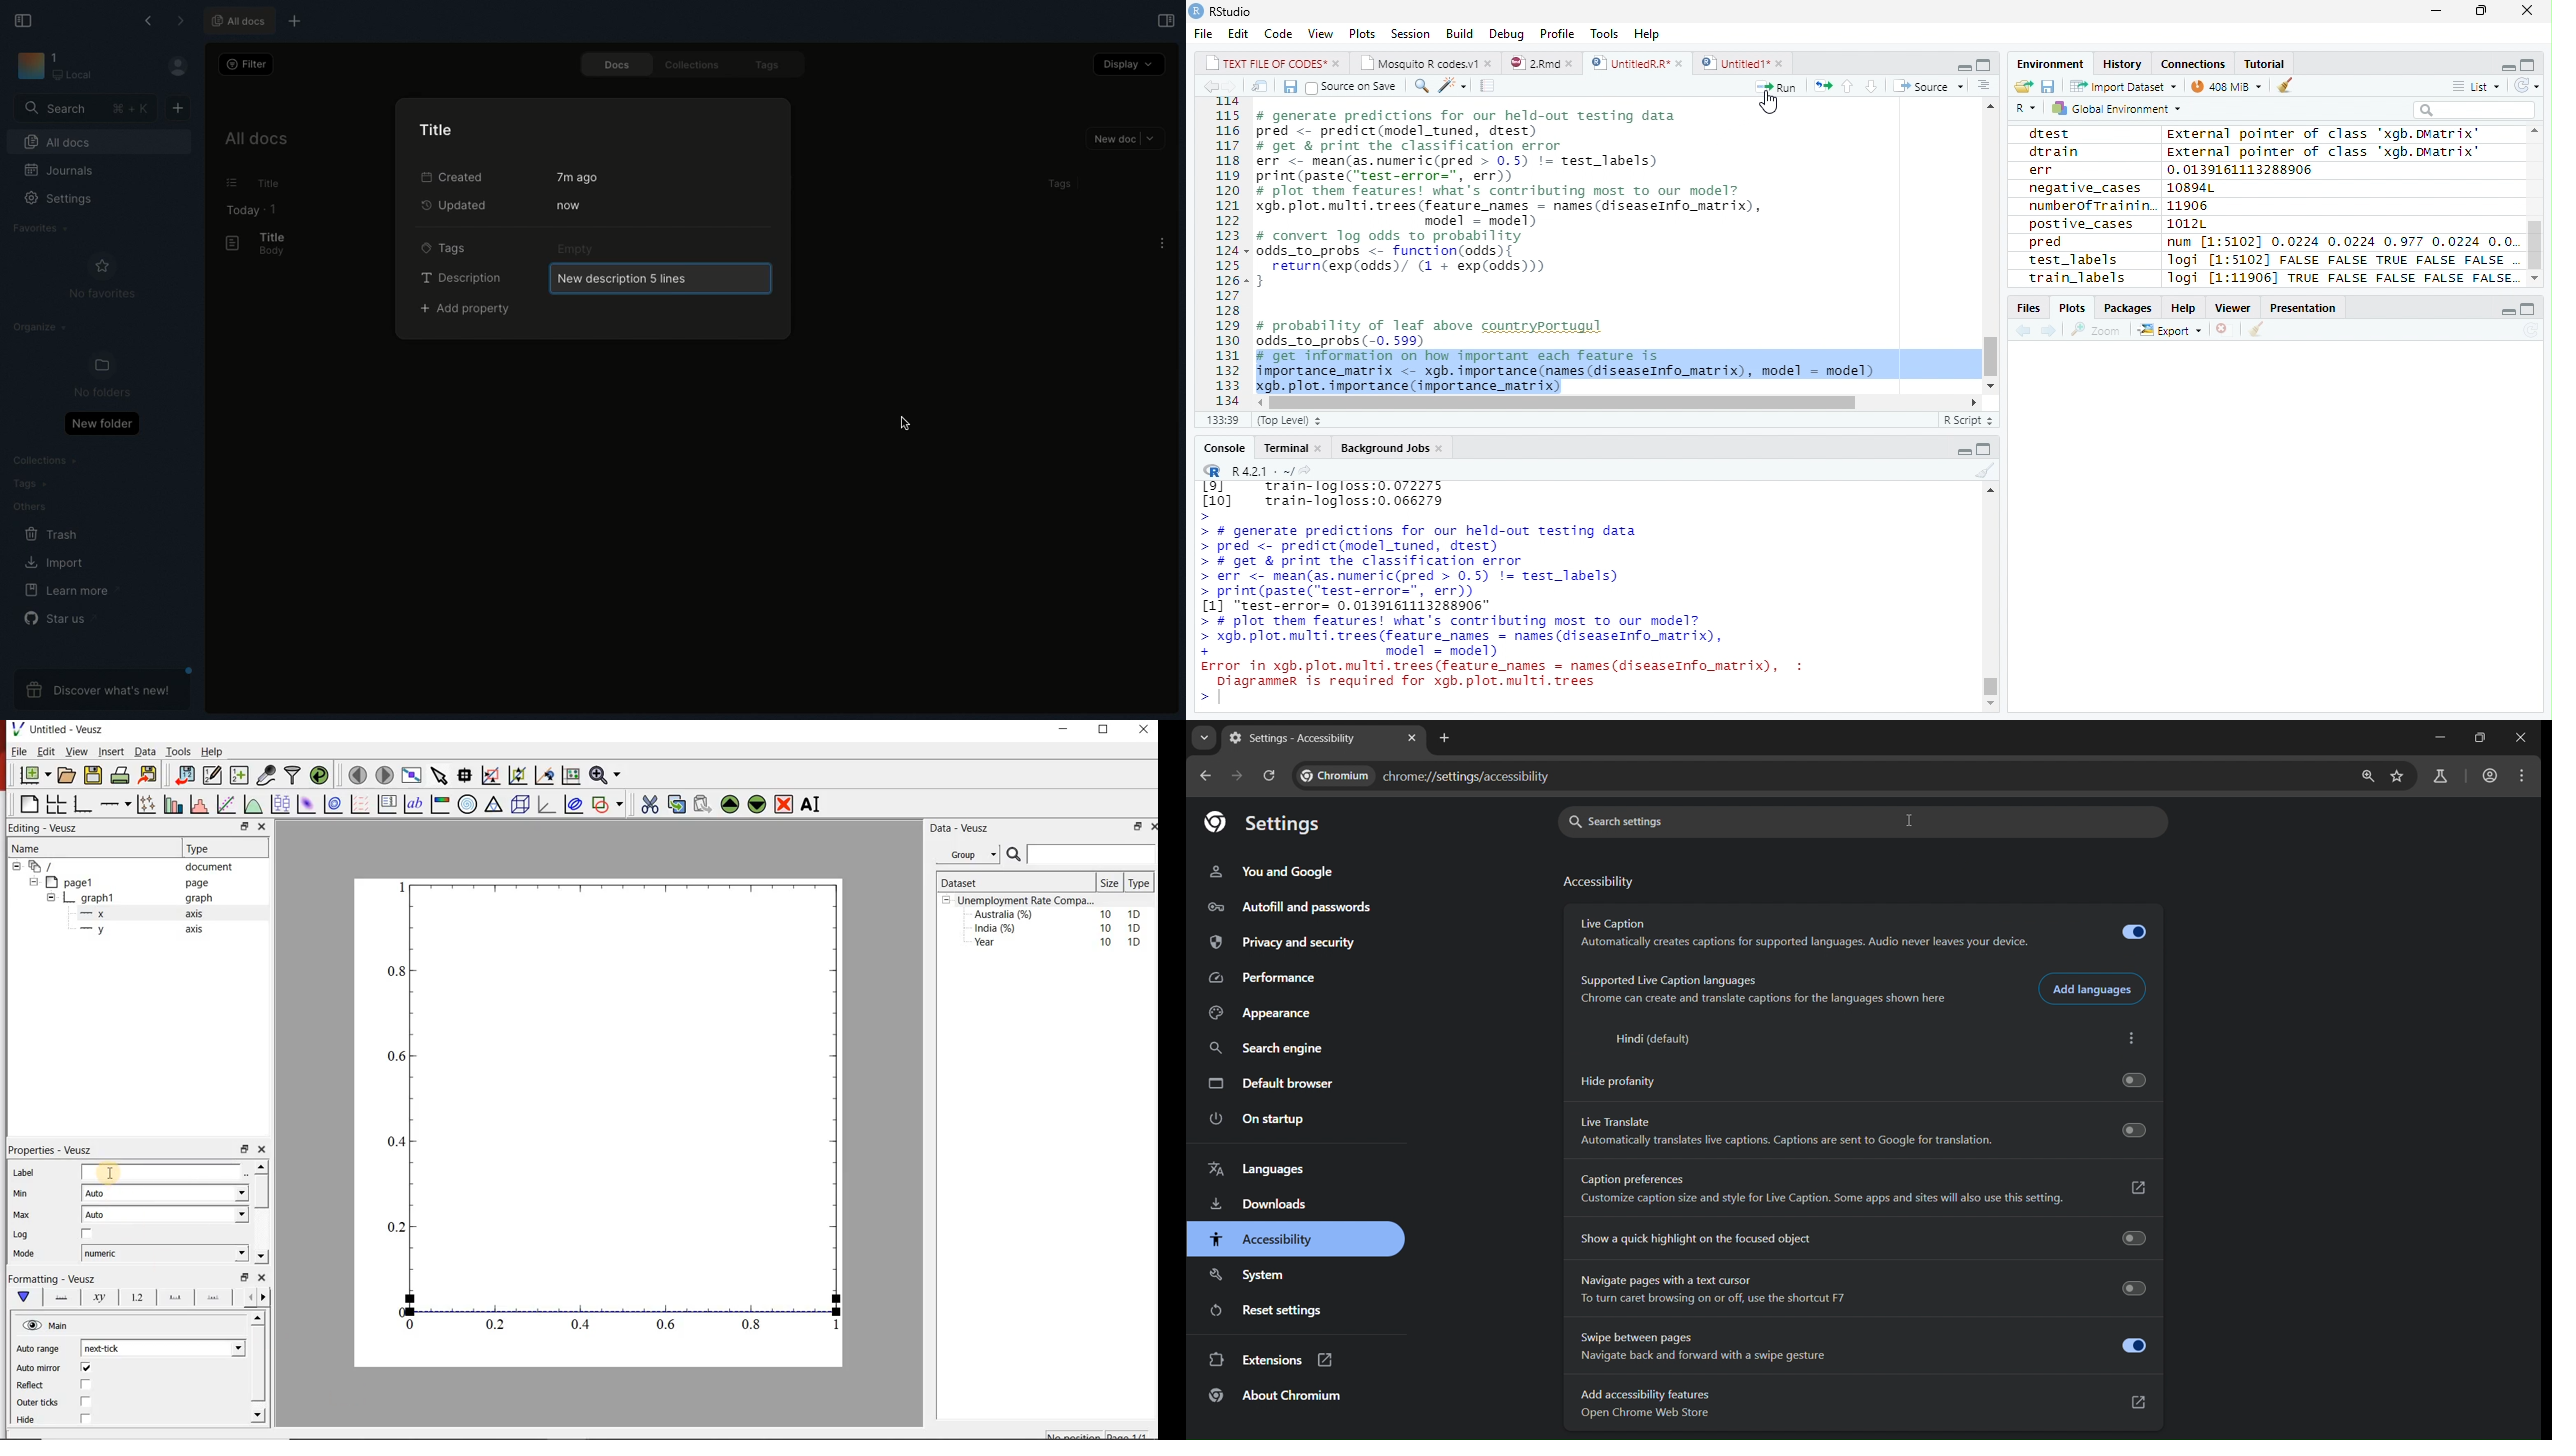  I want to click on Maximize, so click(1983, 63).